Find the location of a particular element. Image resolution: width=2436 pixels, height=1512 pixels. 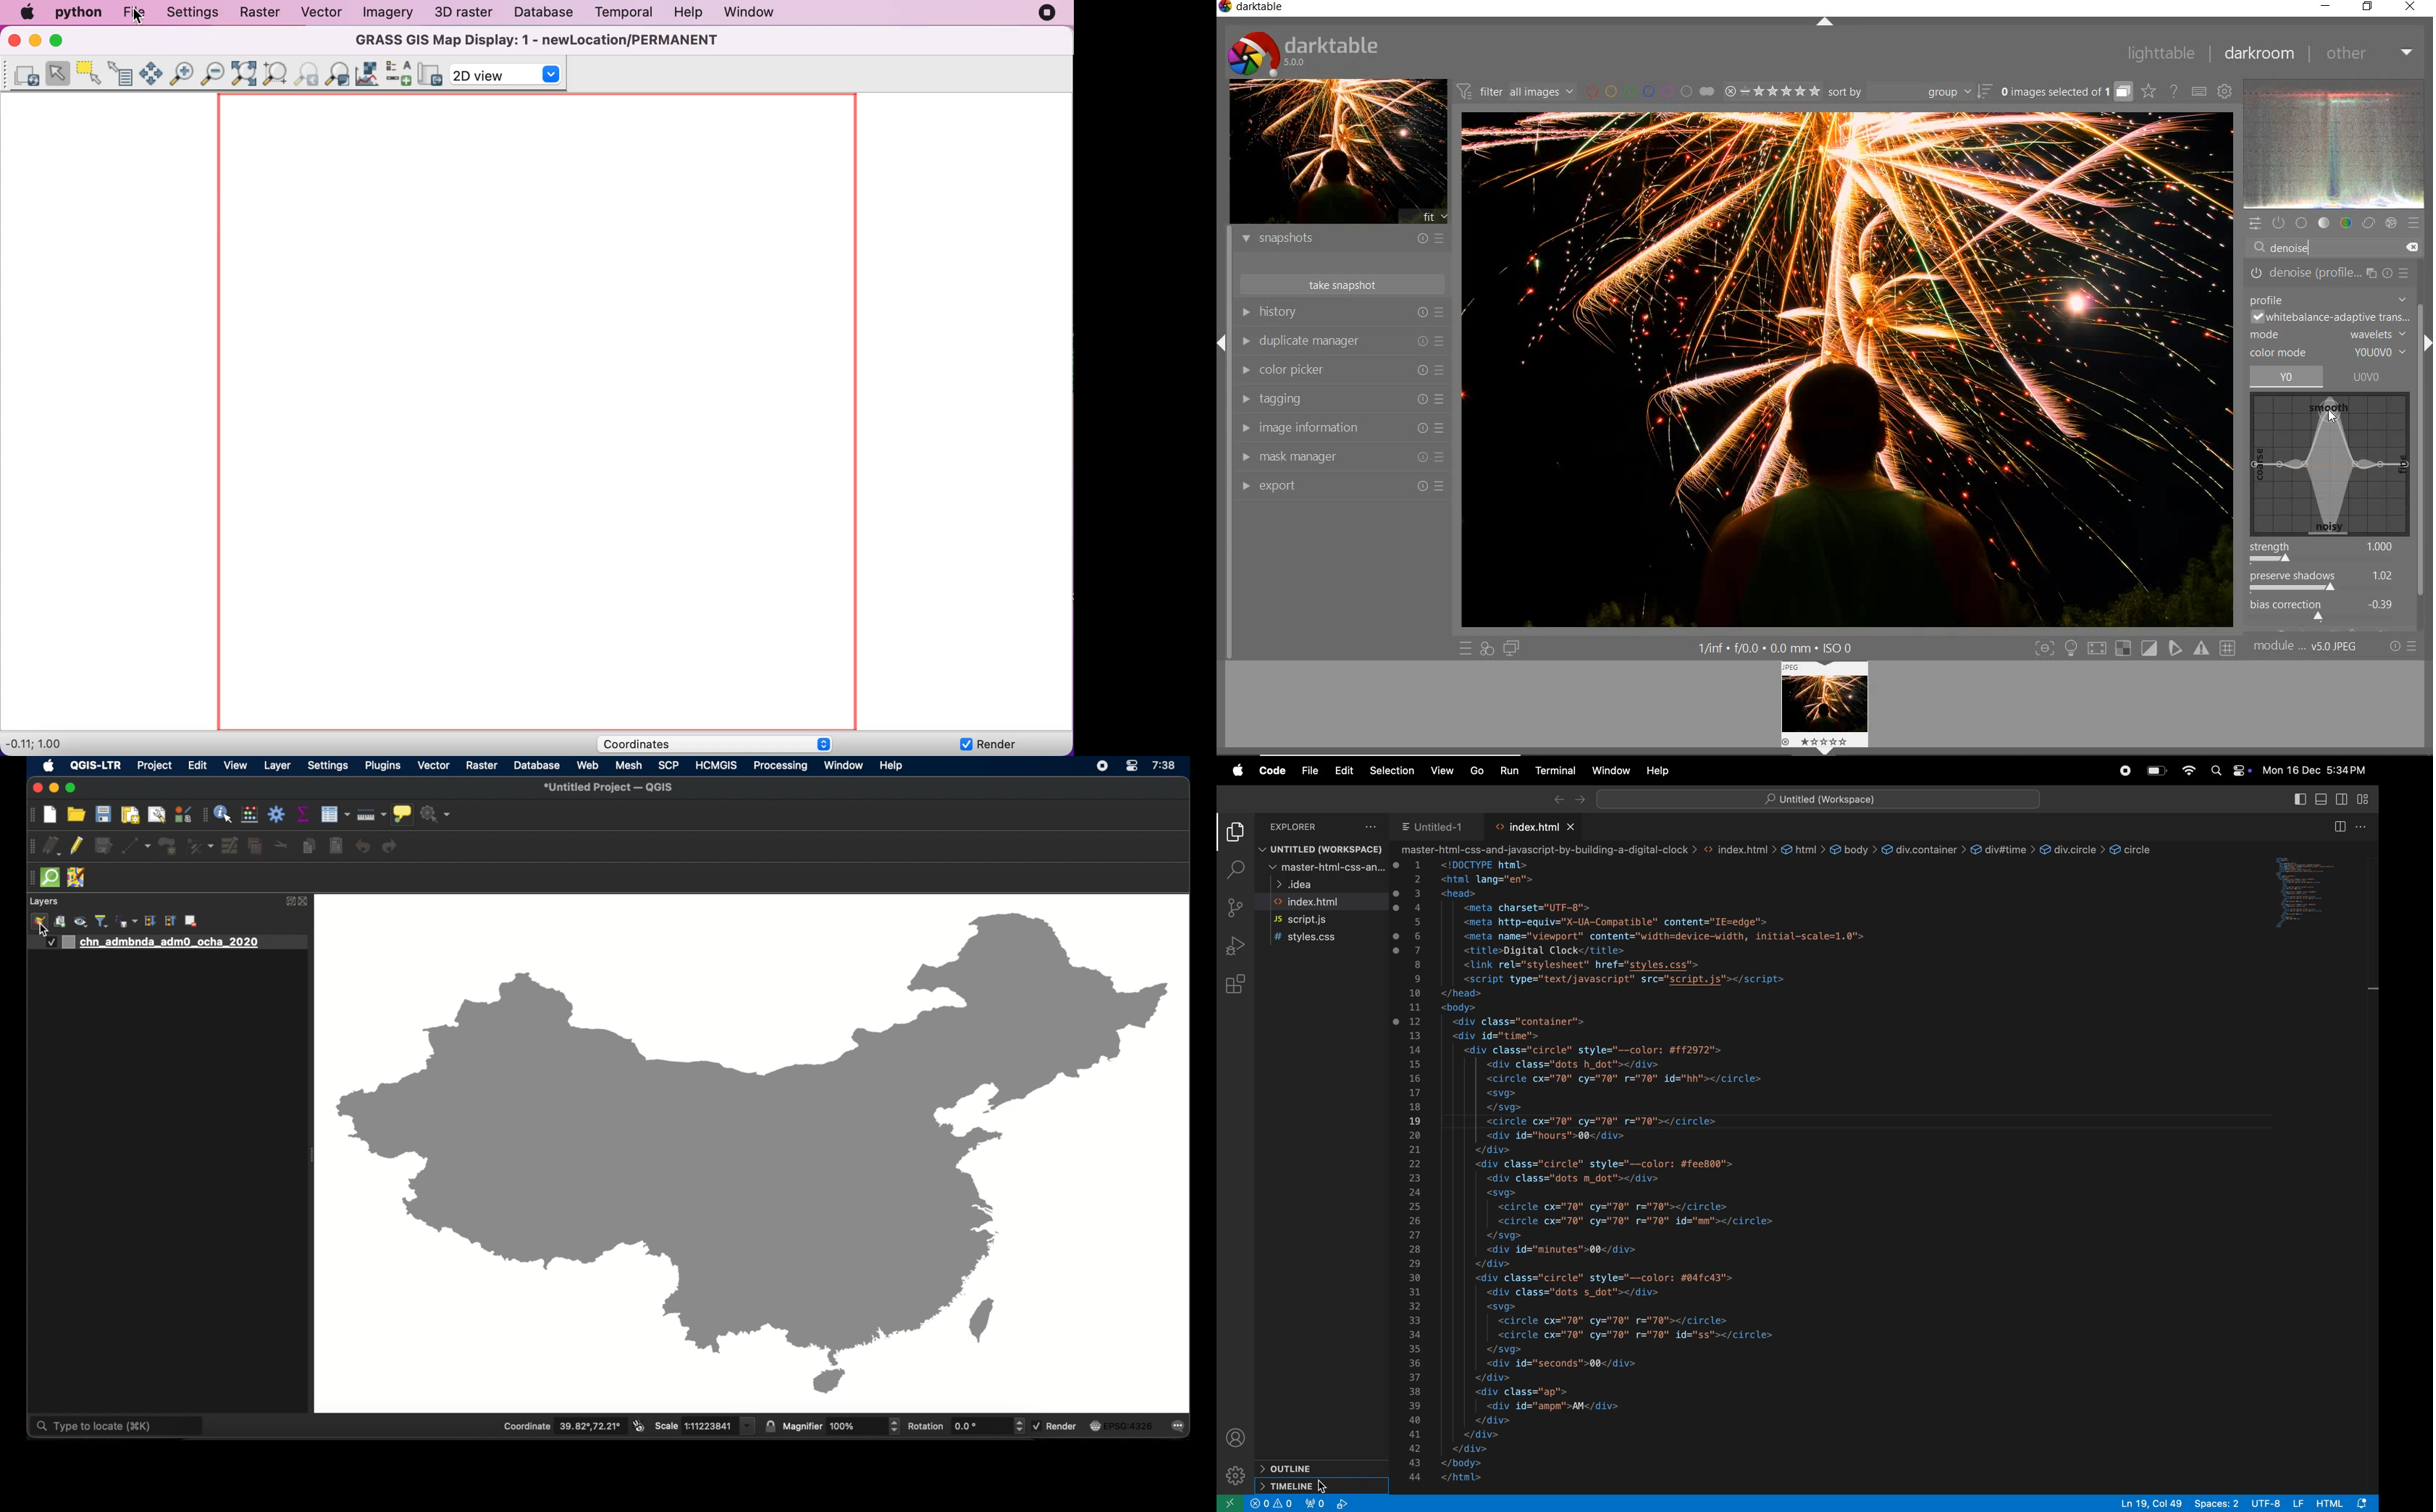

forward is located at coordinates (1581, 798).